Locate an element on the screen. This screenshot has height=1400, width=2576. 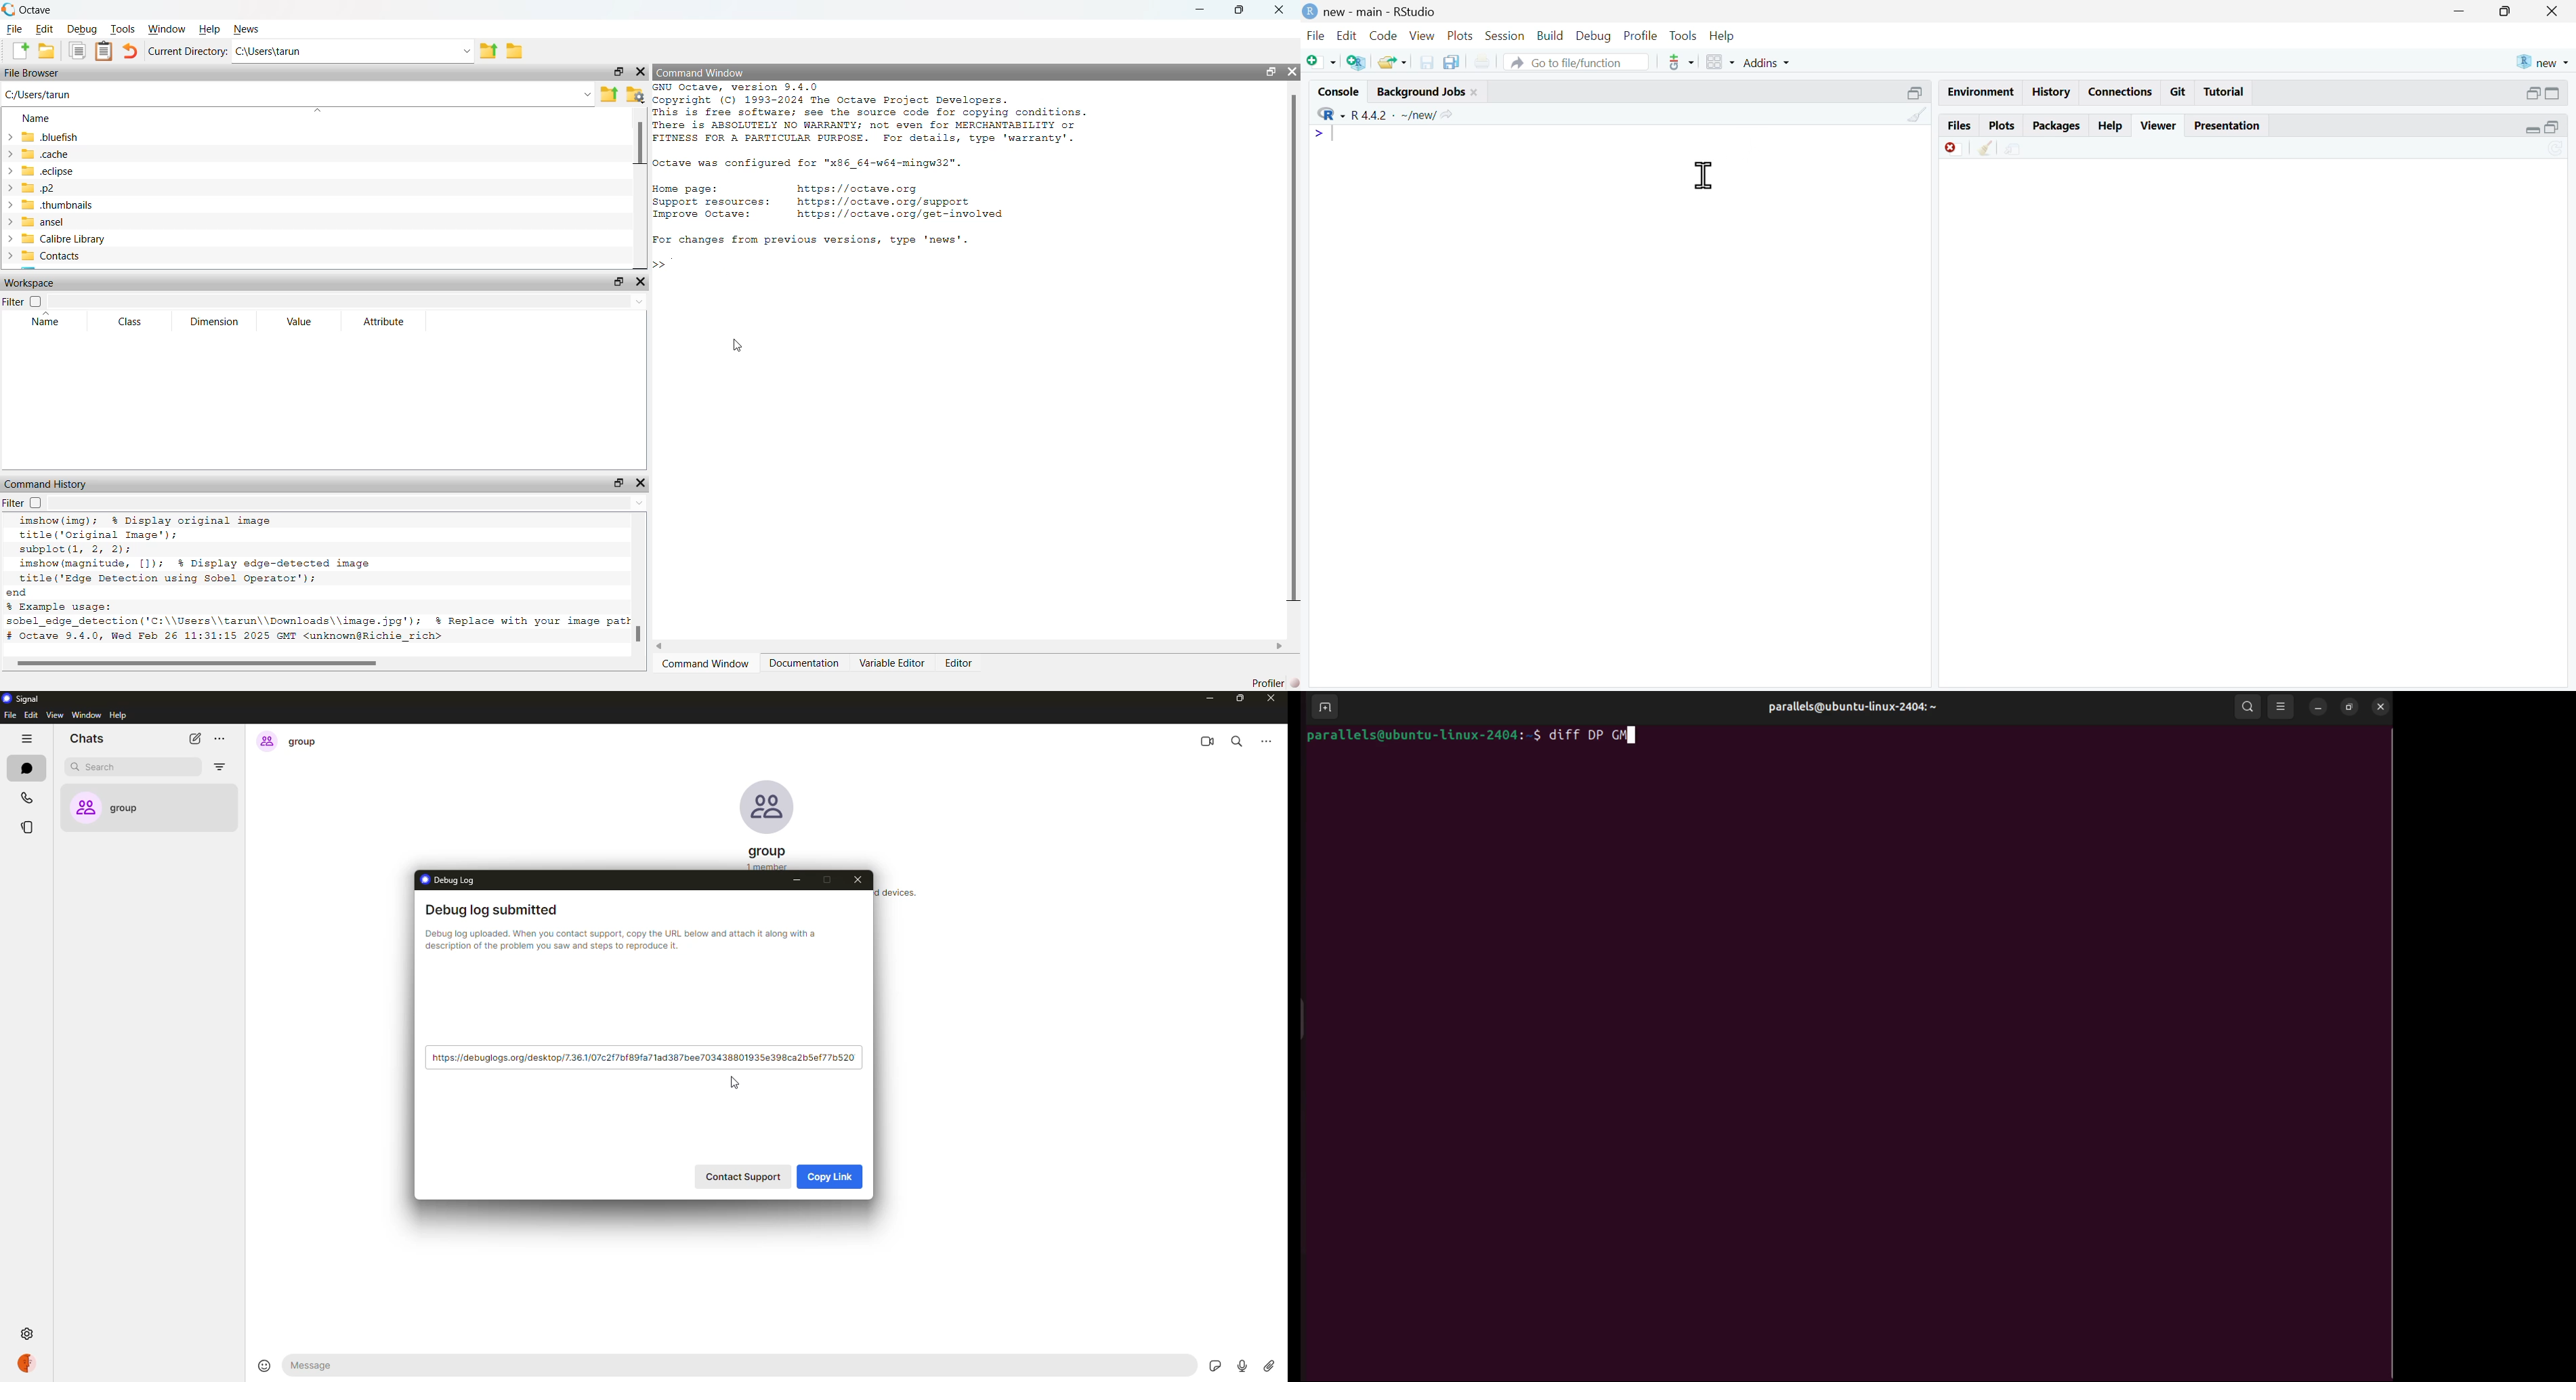
delete file is located at coordinates (1954, 149).